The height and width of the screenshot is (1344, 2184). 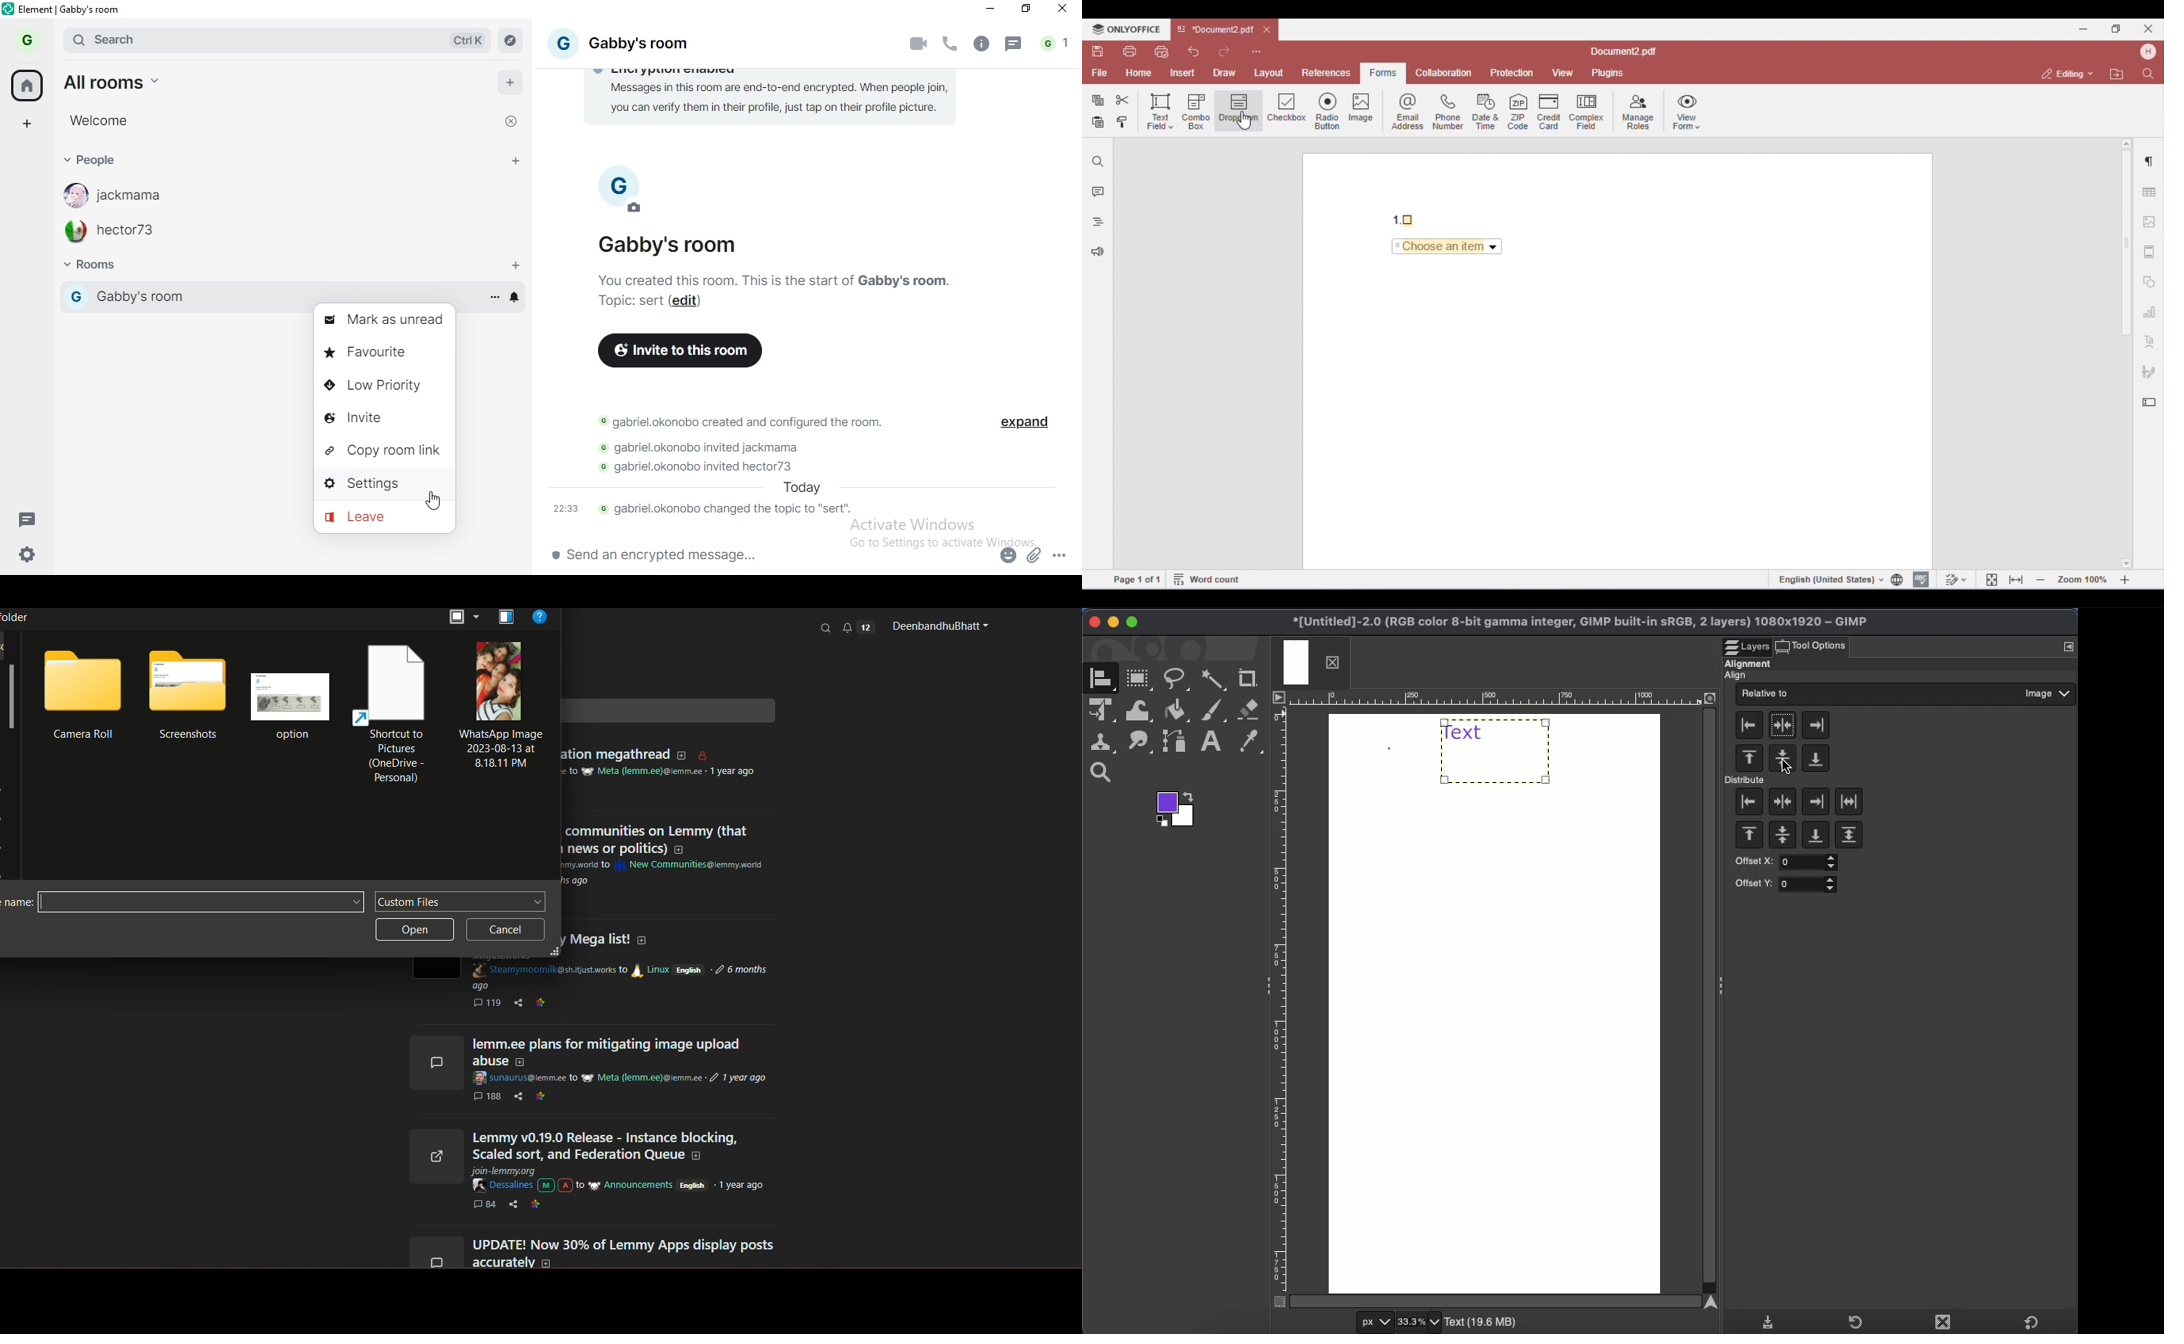 I want to click on chatbox, so click(x=760, y=557).